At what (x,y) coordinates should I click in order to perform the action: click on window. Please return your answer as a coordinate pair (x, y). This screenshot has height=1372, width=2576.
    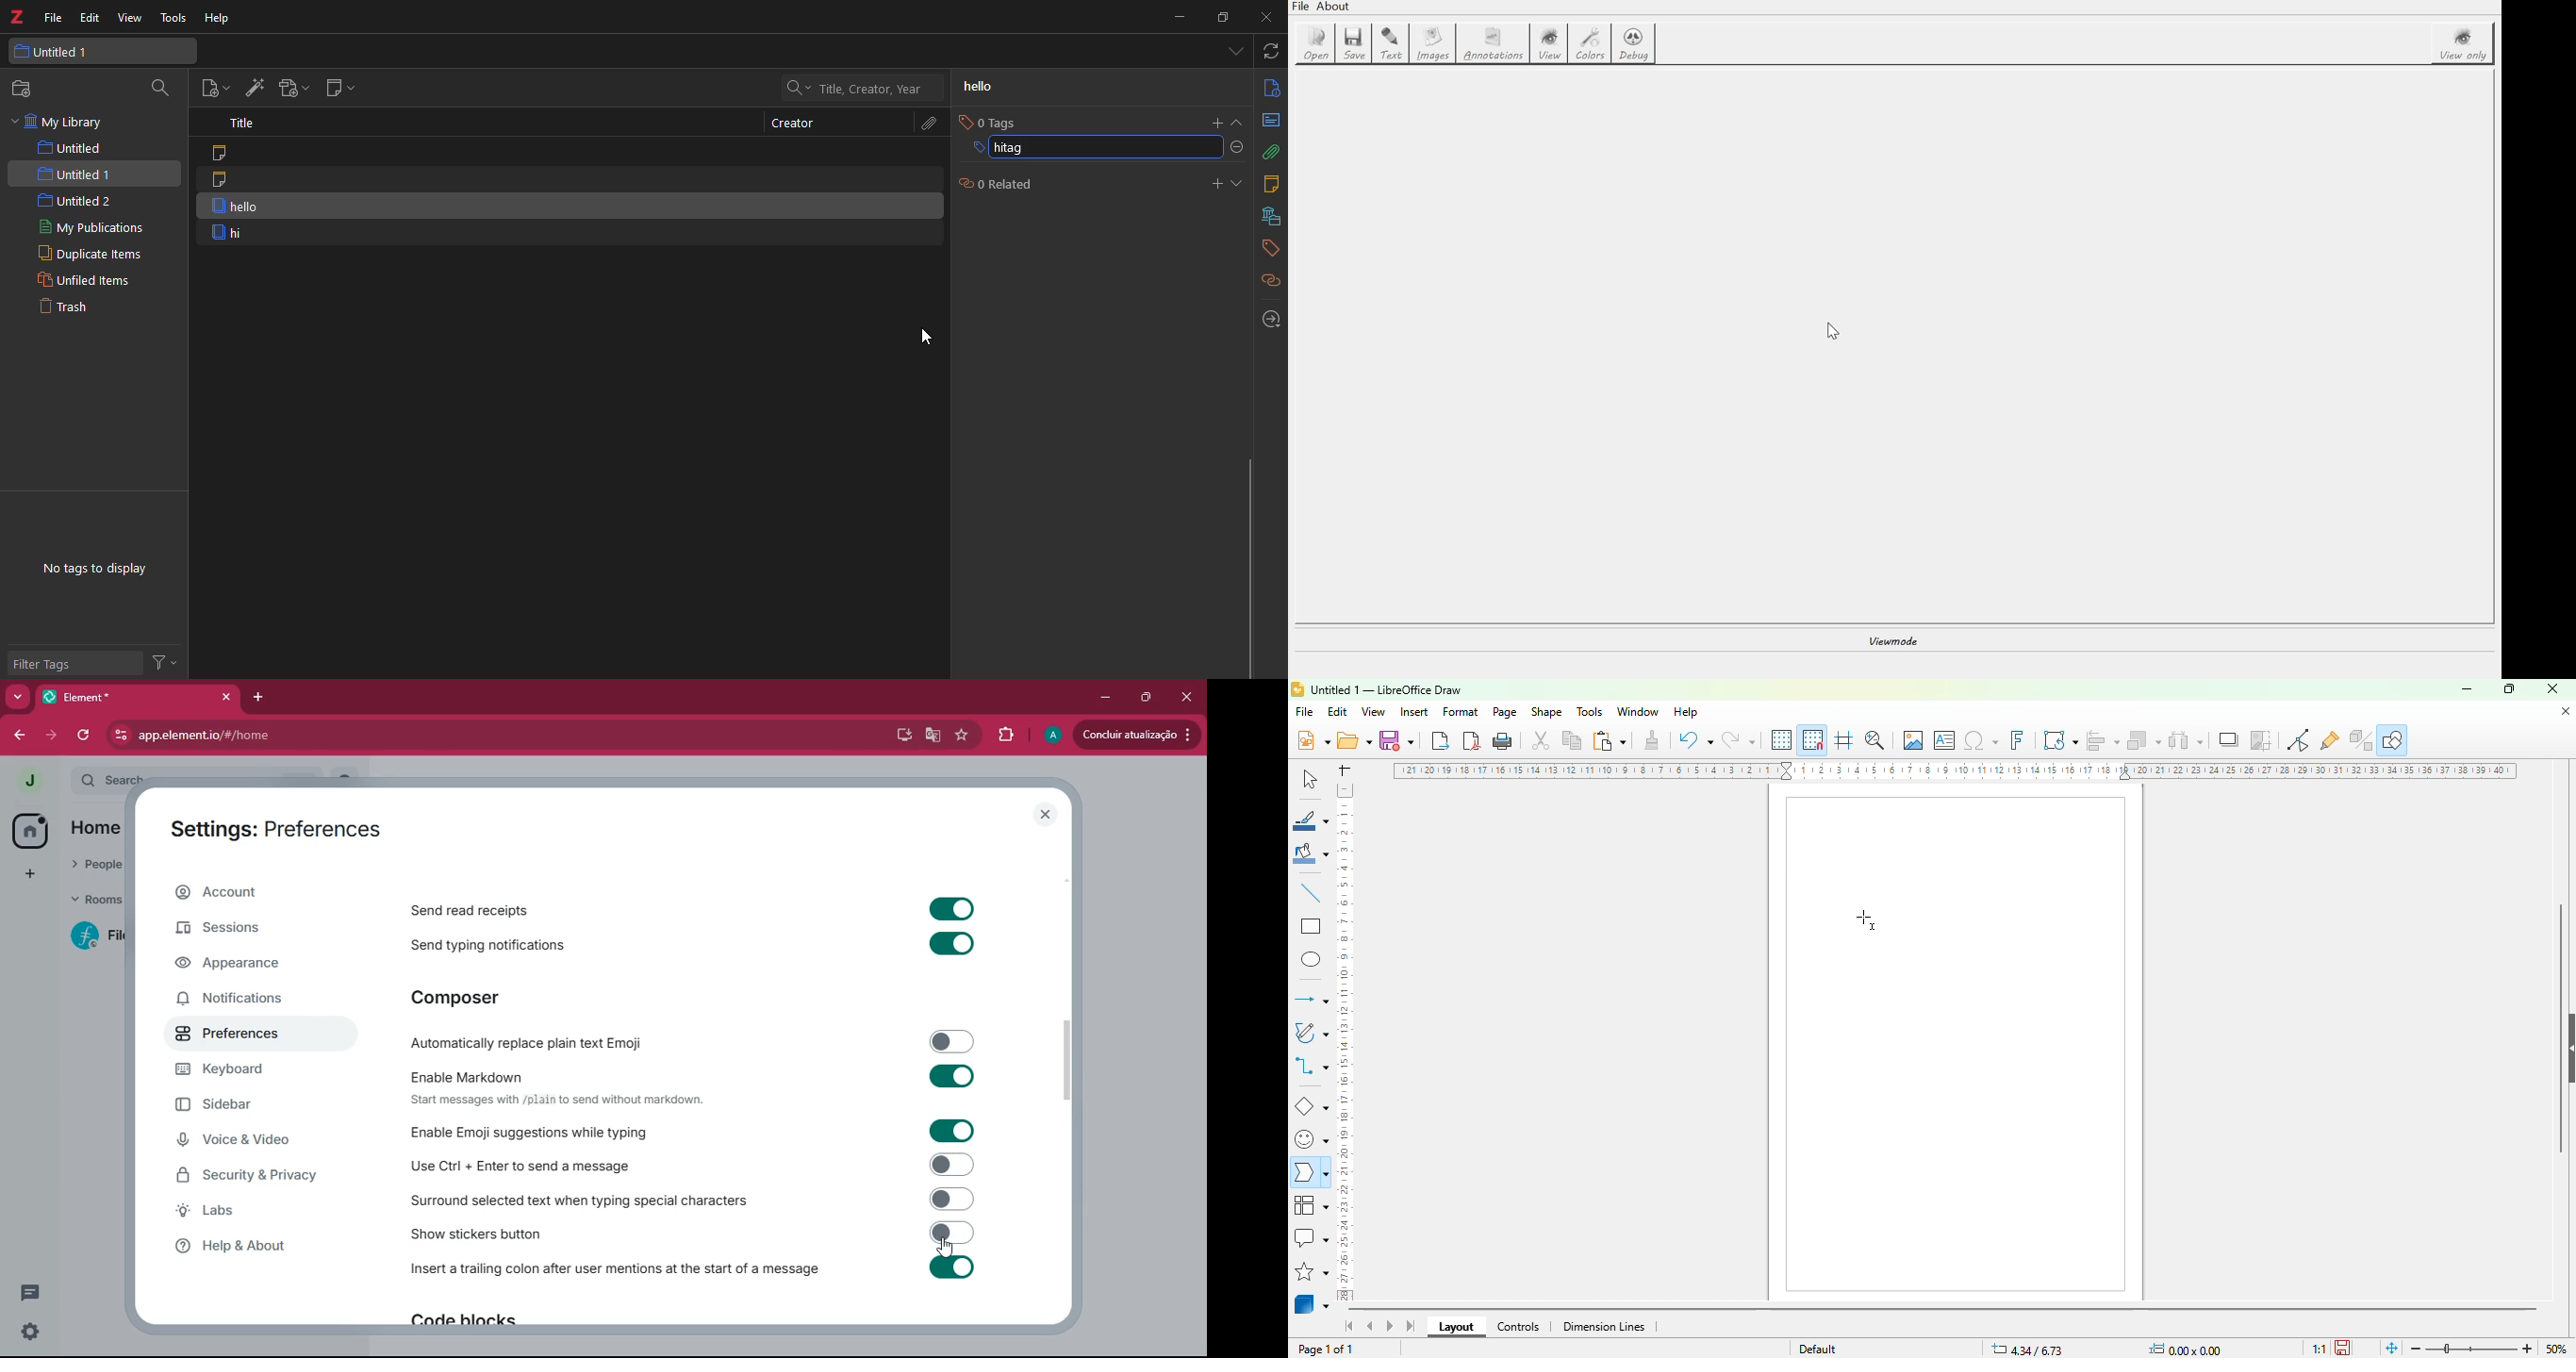
    Looking at the image, I should click on (1638, 712).